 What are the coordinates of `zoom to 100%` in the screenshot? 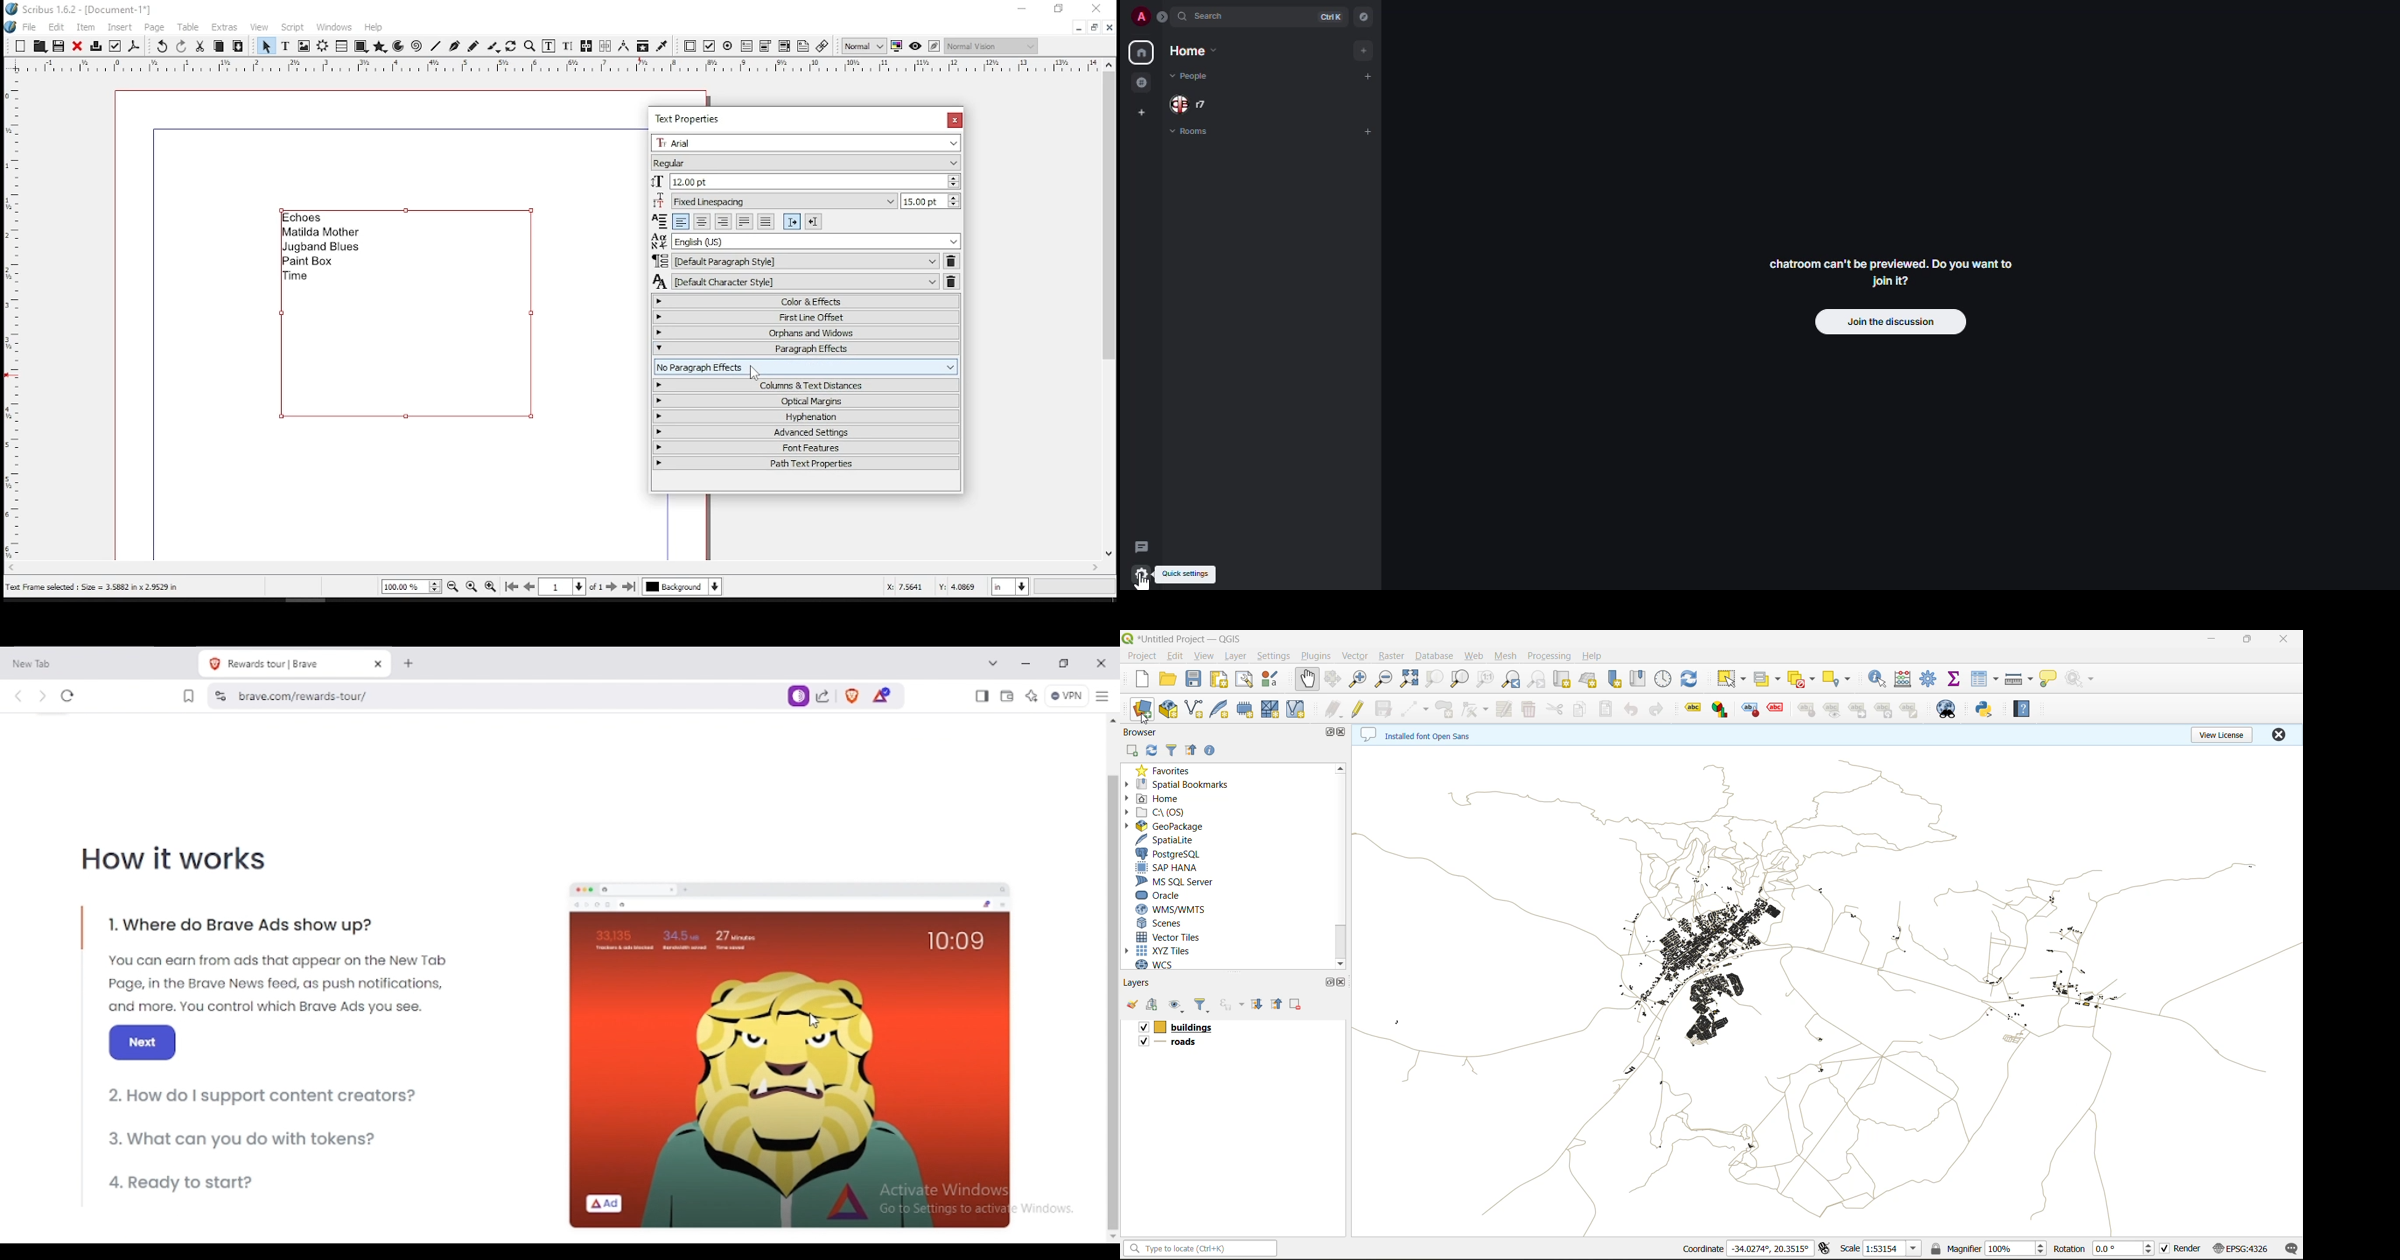 It's located at (472, 585).